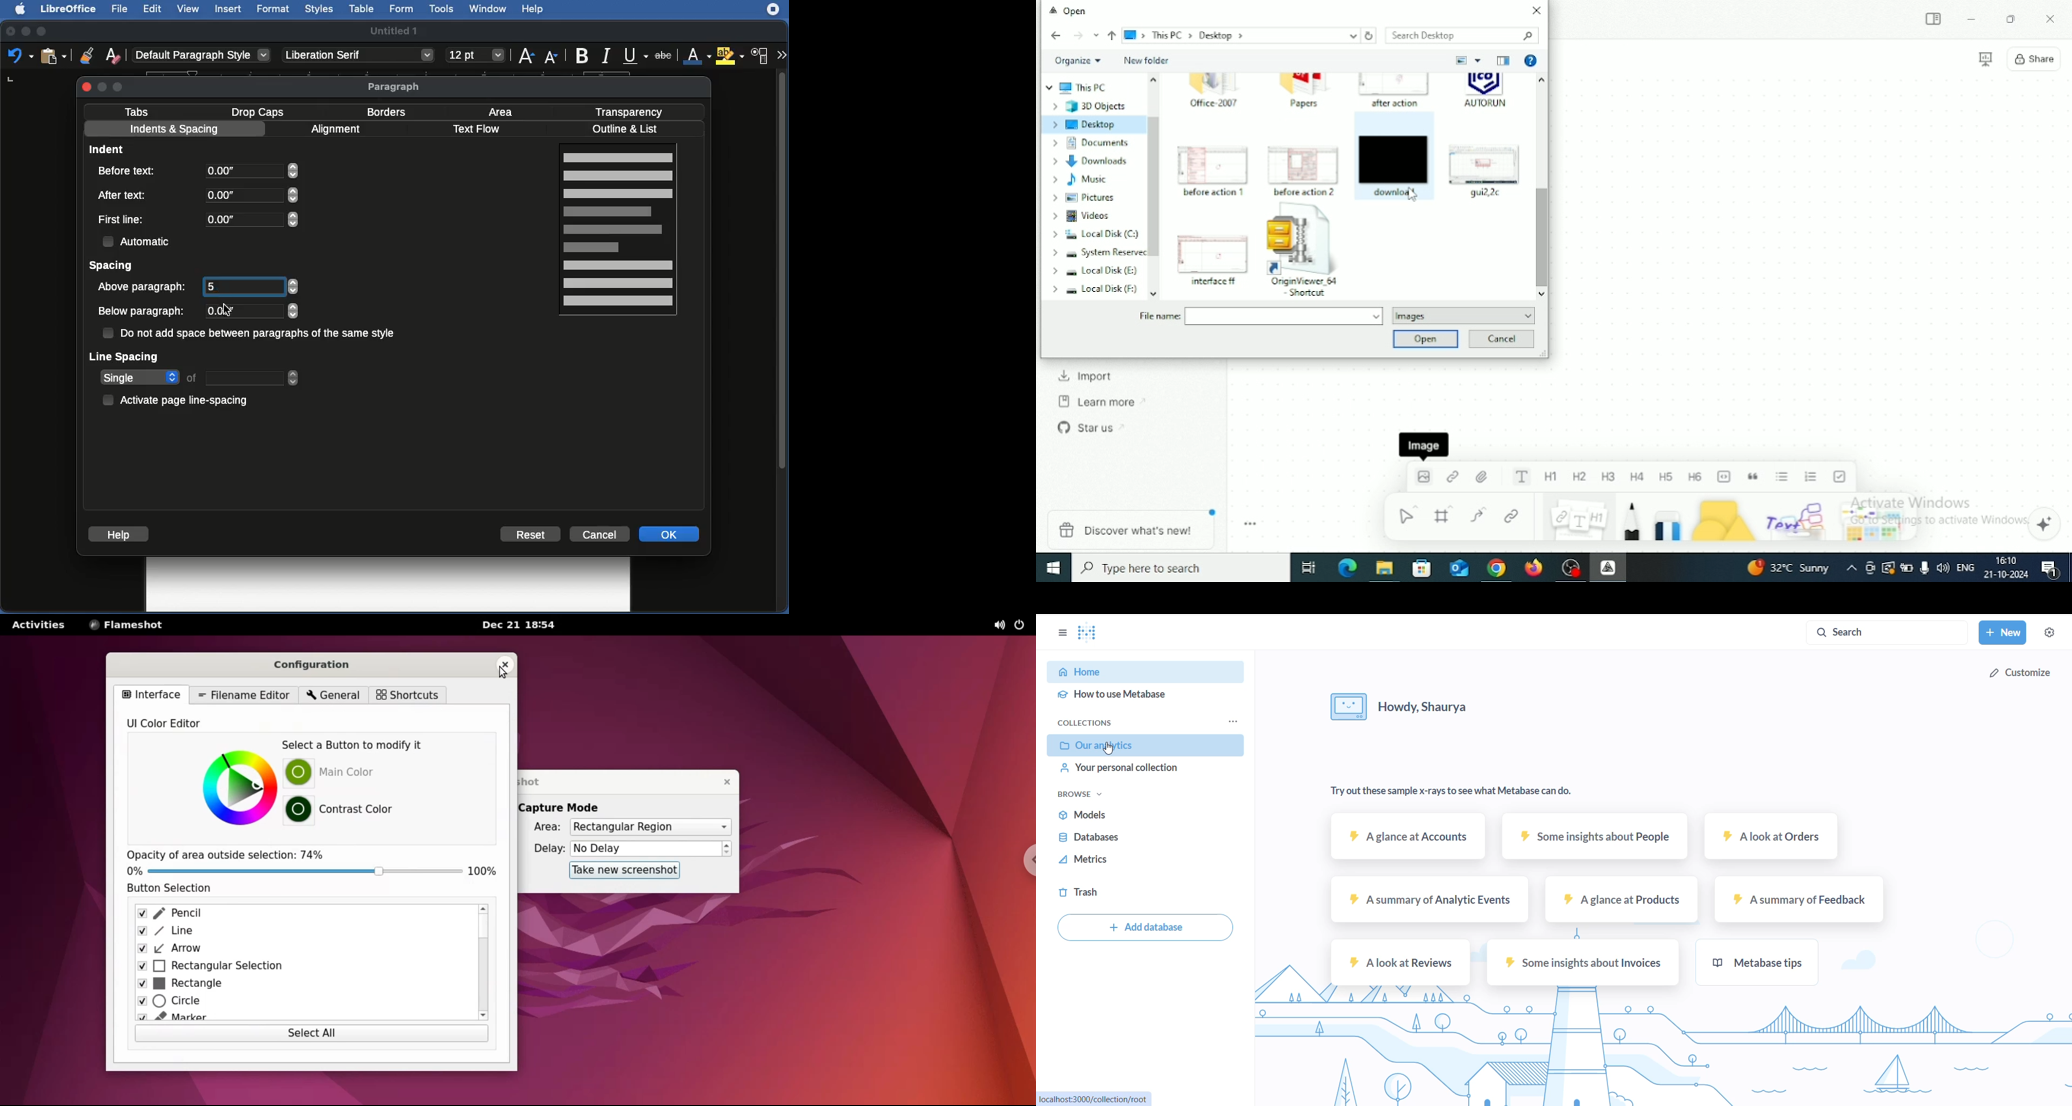 This screenshot has height=1120, width=2072. What do you see at coordinates (20, 56) in the screenshot?
I see `Undo` at bounding box center [20, 56].